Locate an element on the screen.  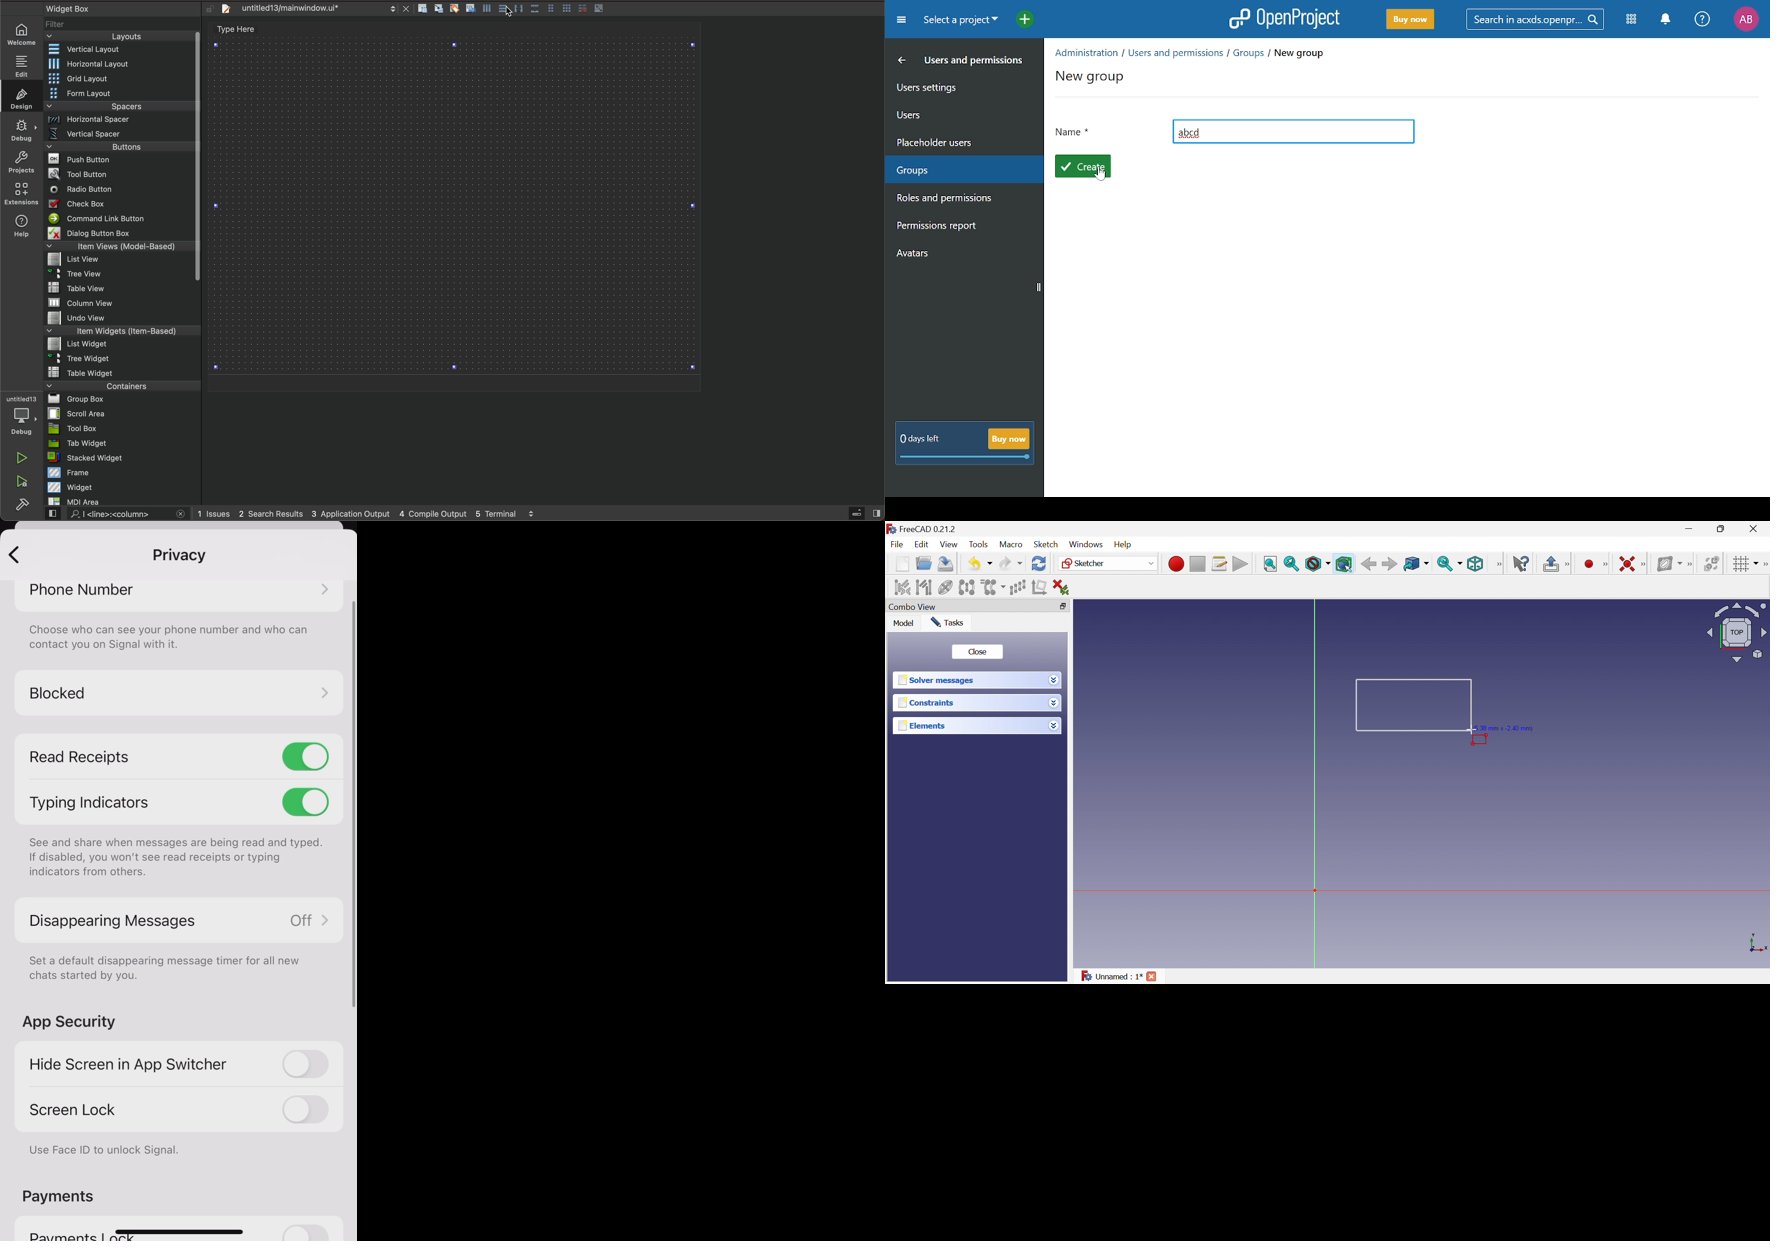
users is located at coordinates (956, 114).